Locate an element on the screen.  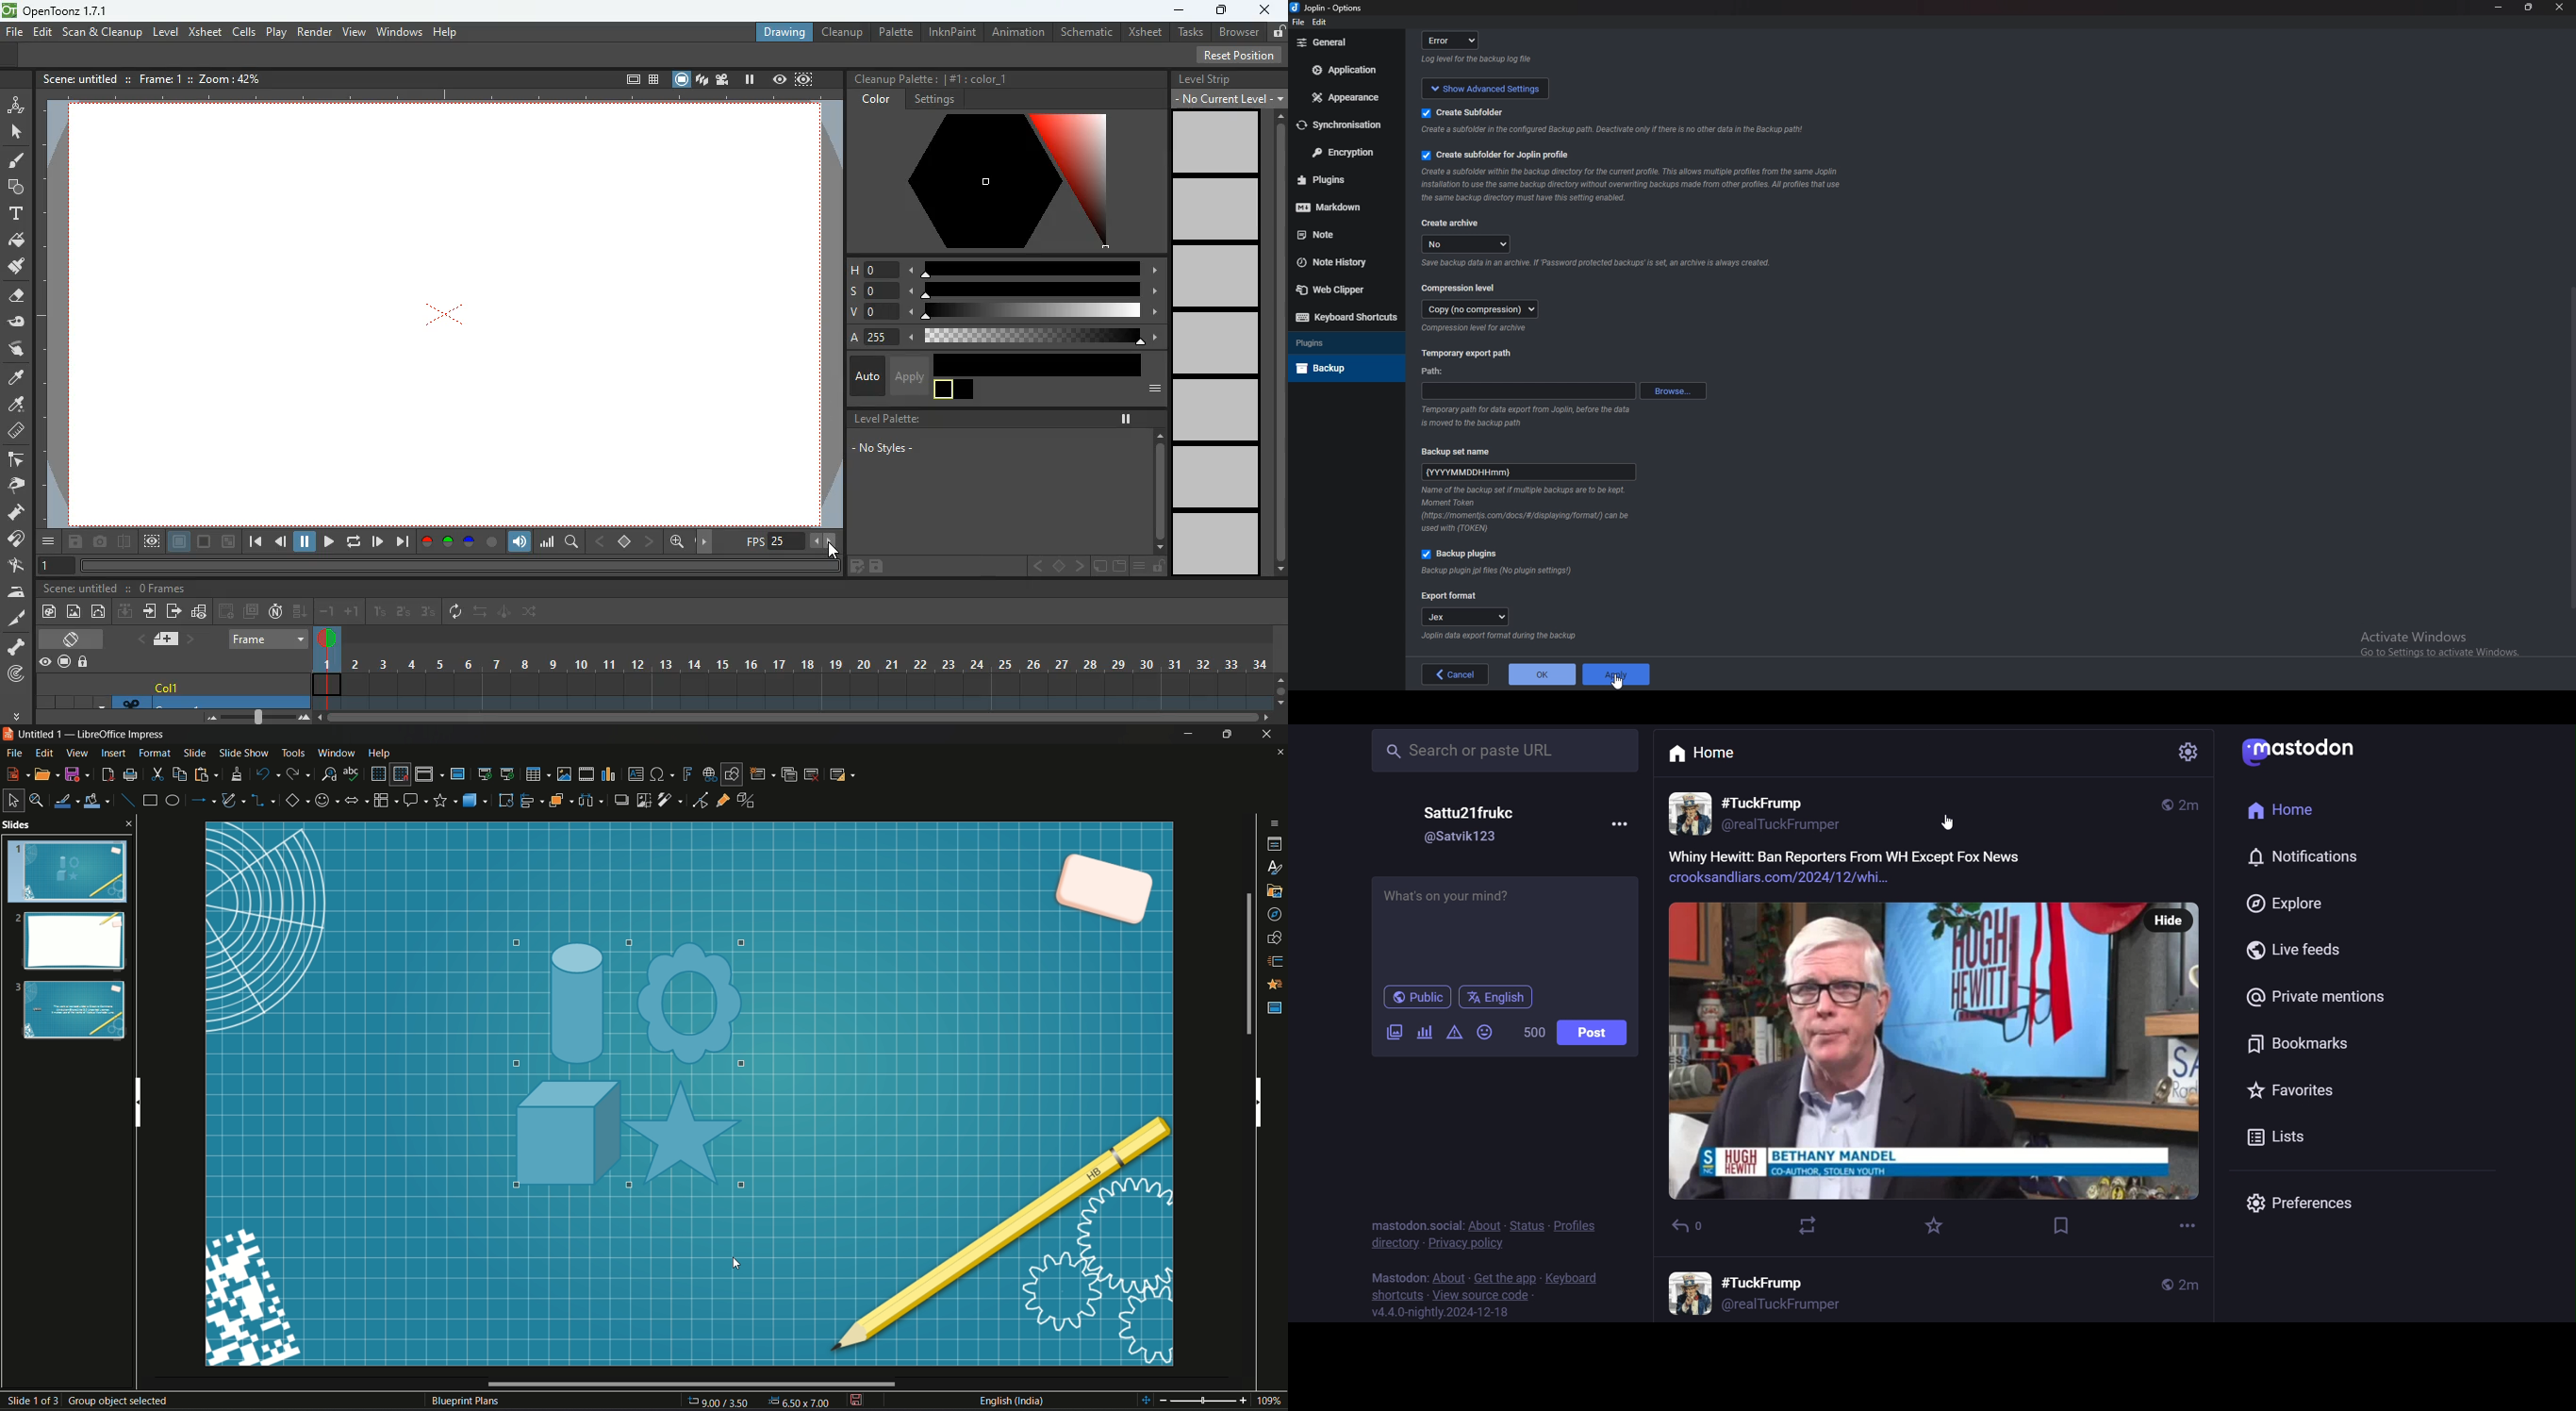
cursor is located at coordinates (731, 1259).